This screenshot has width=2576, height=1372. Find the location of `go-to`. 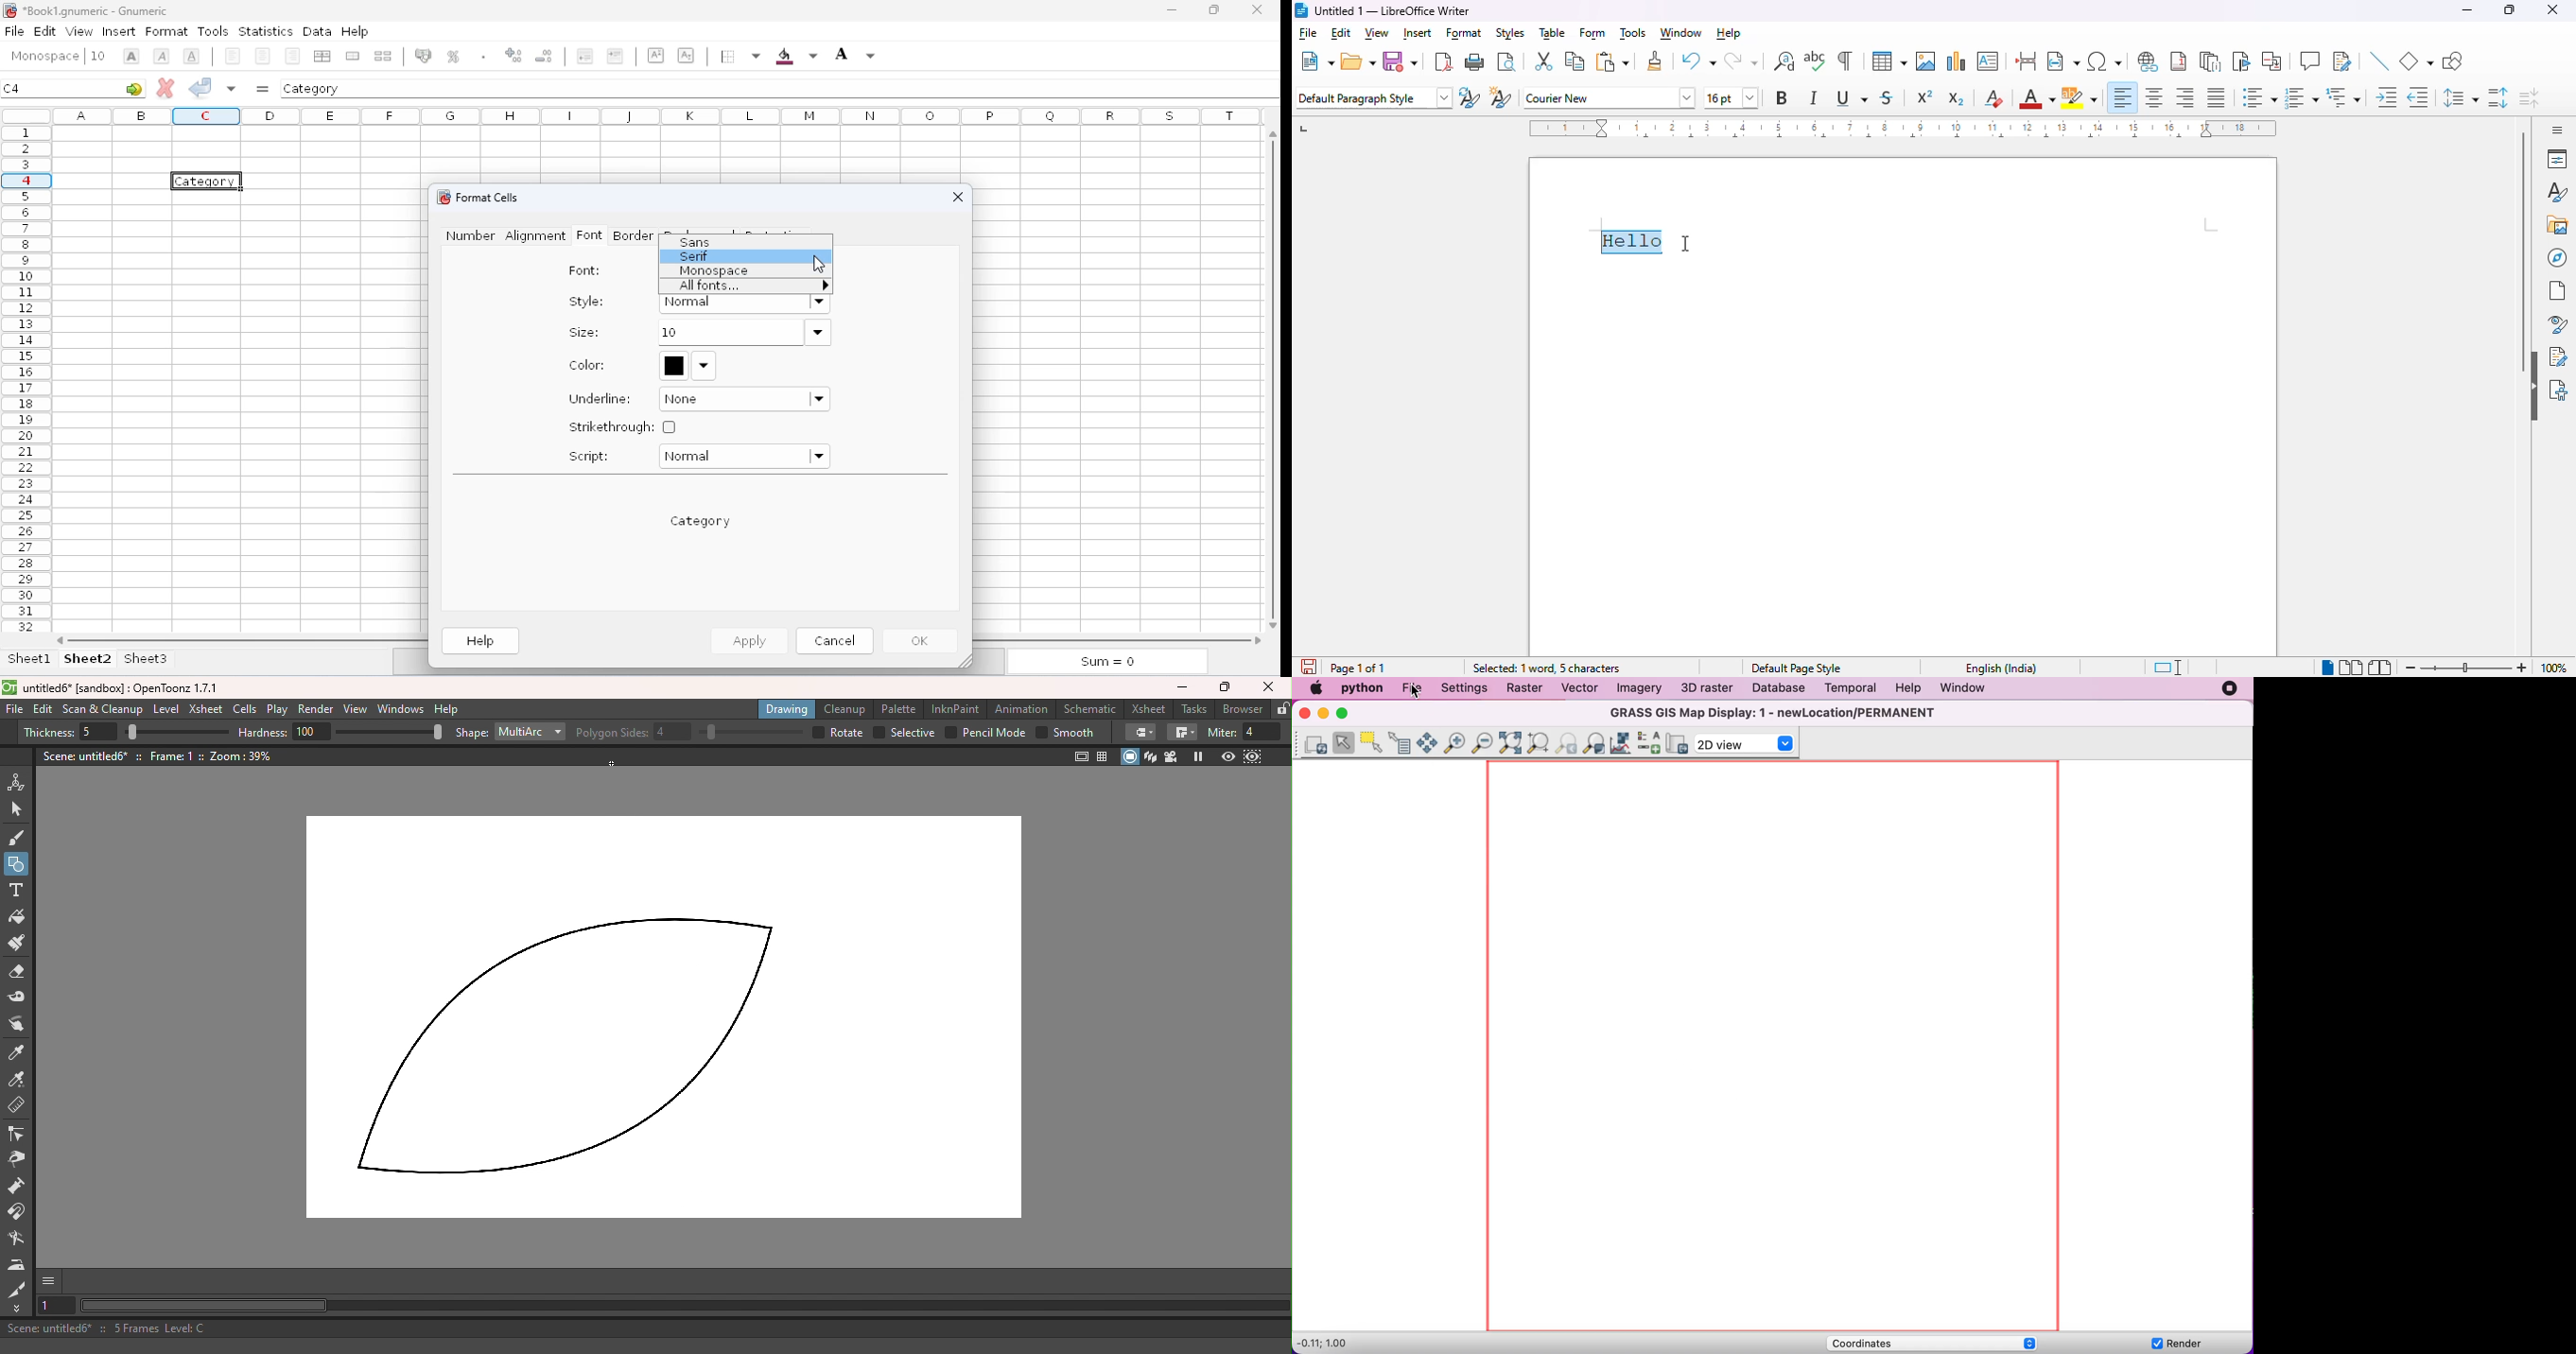

go-to is located at coordinates (134, 88).